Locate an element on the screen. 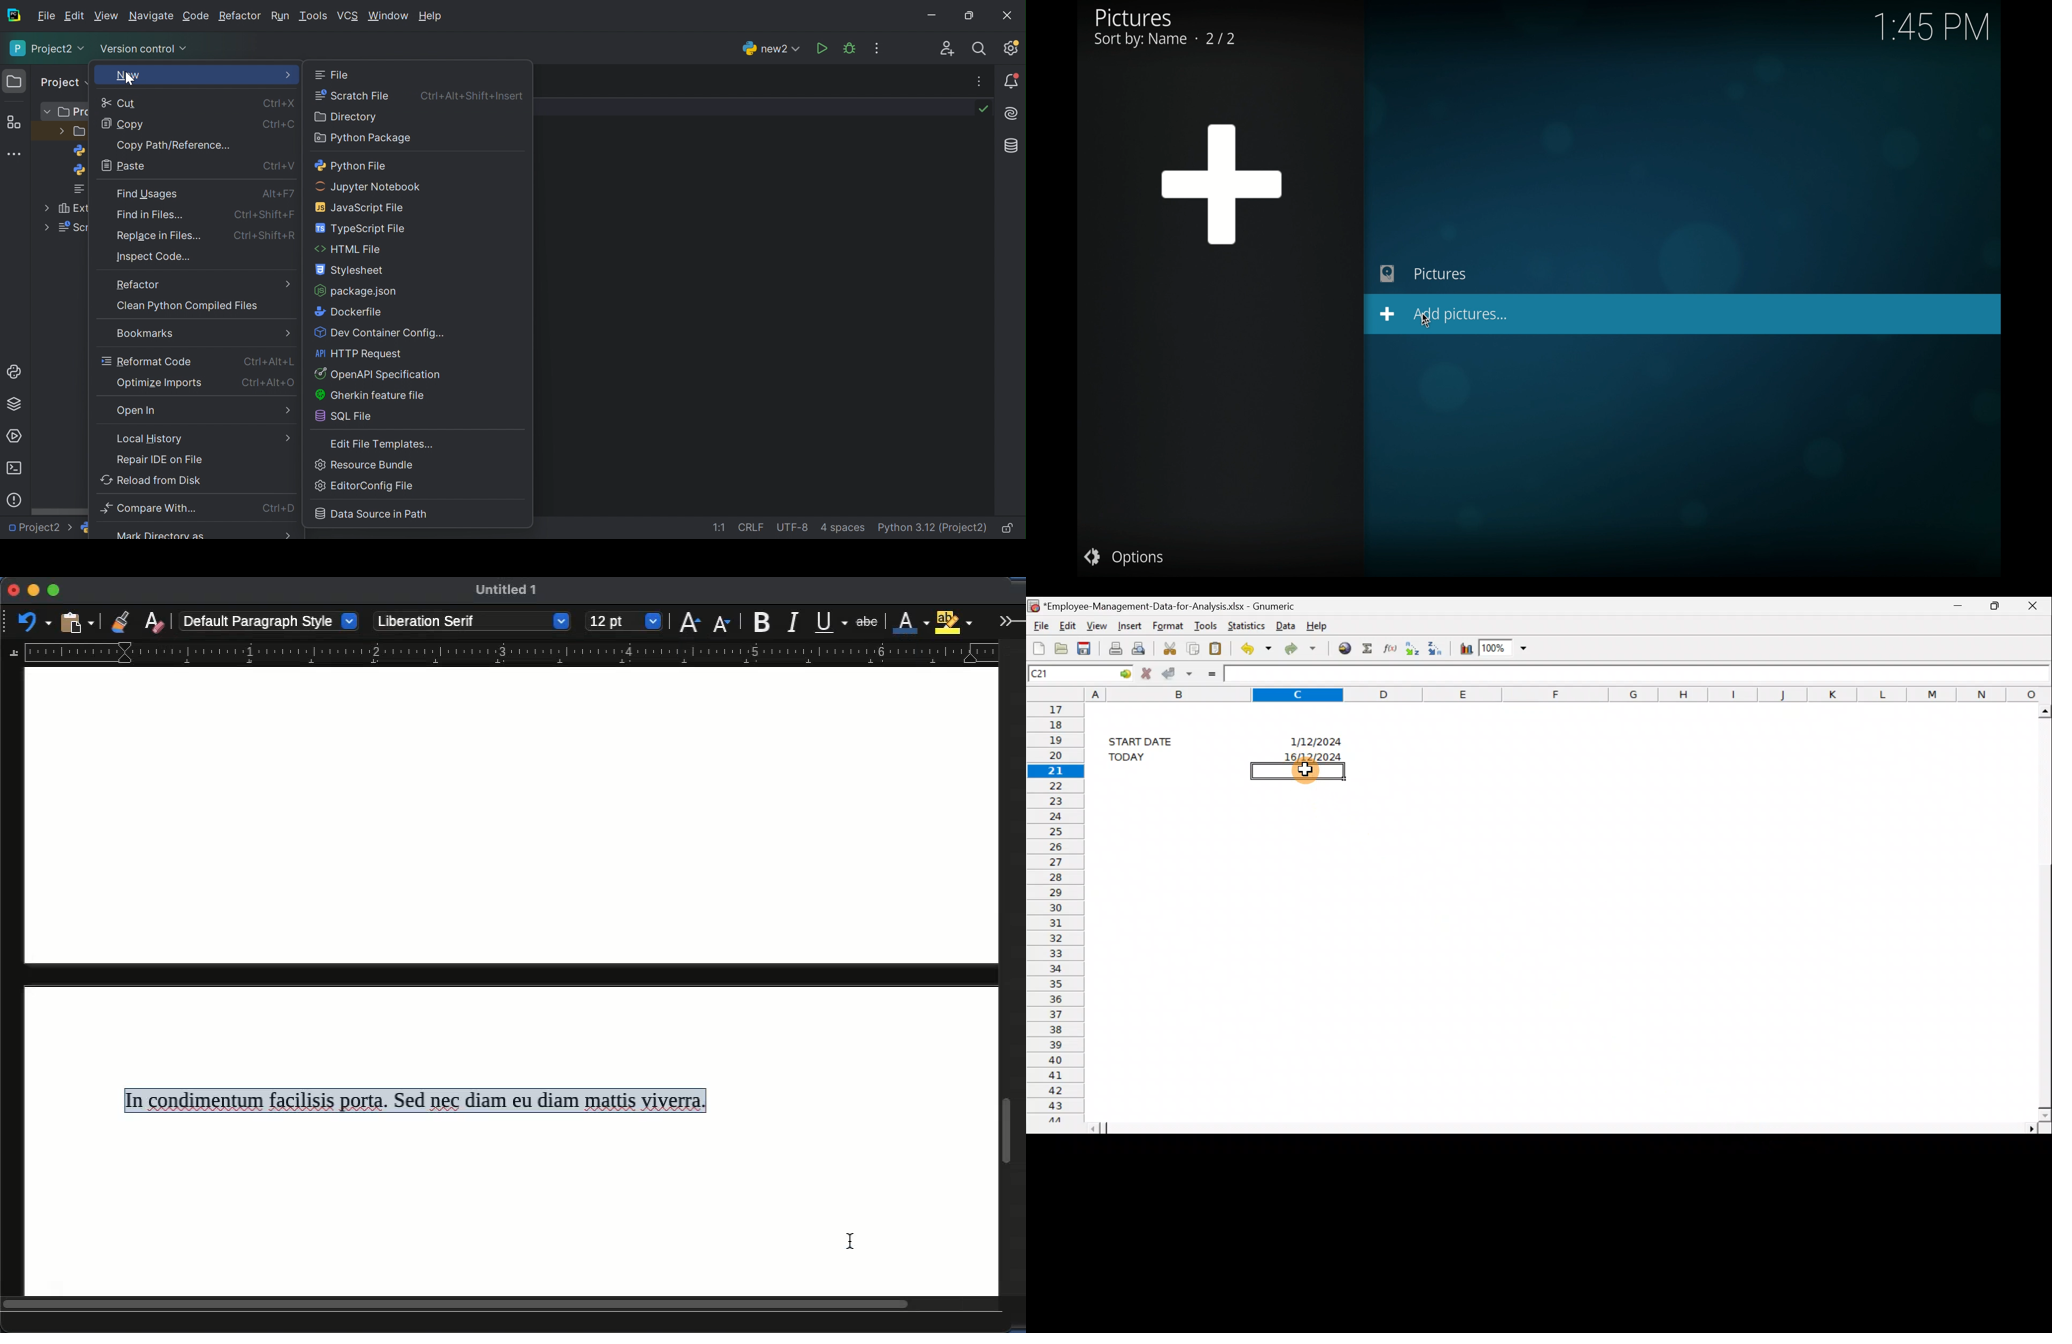 Image resolution: width=2072 pixels, height=1344 pixels. Insert hyperlink is located at coordinates (1341, 649).